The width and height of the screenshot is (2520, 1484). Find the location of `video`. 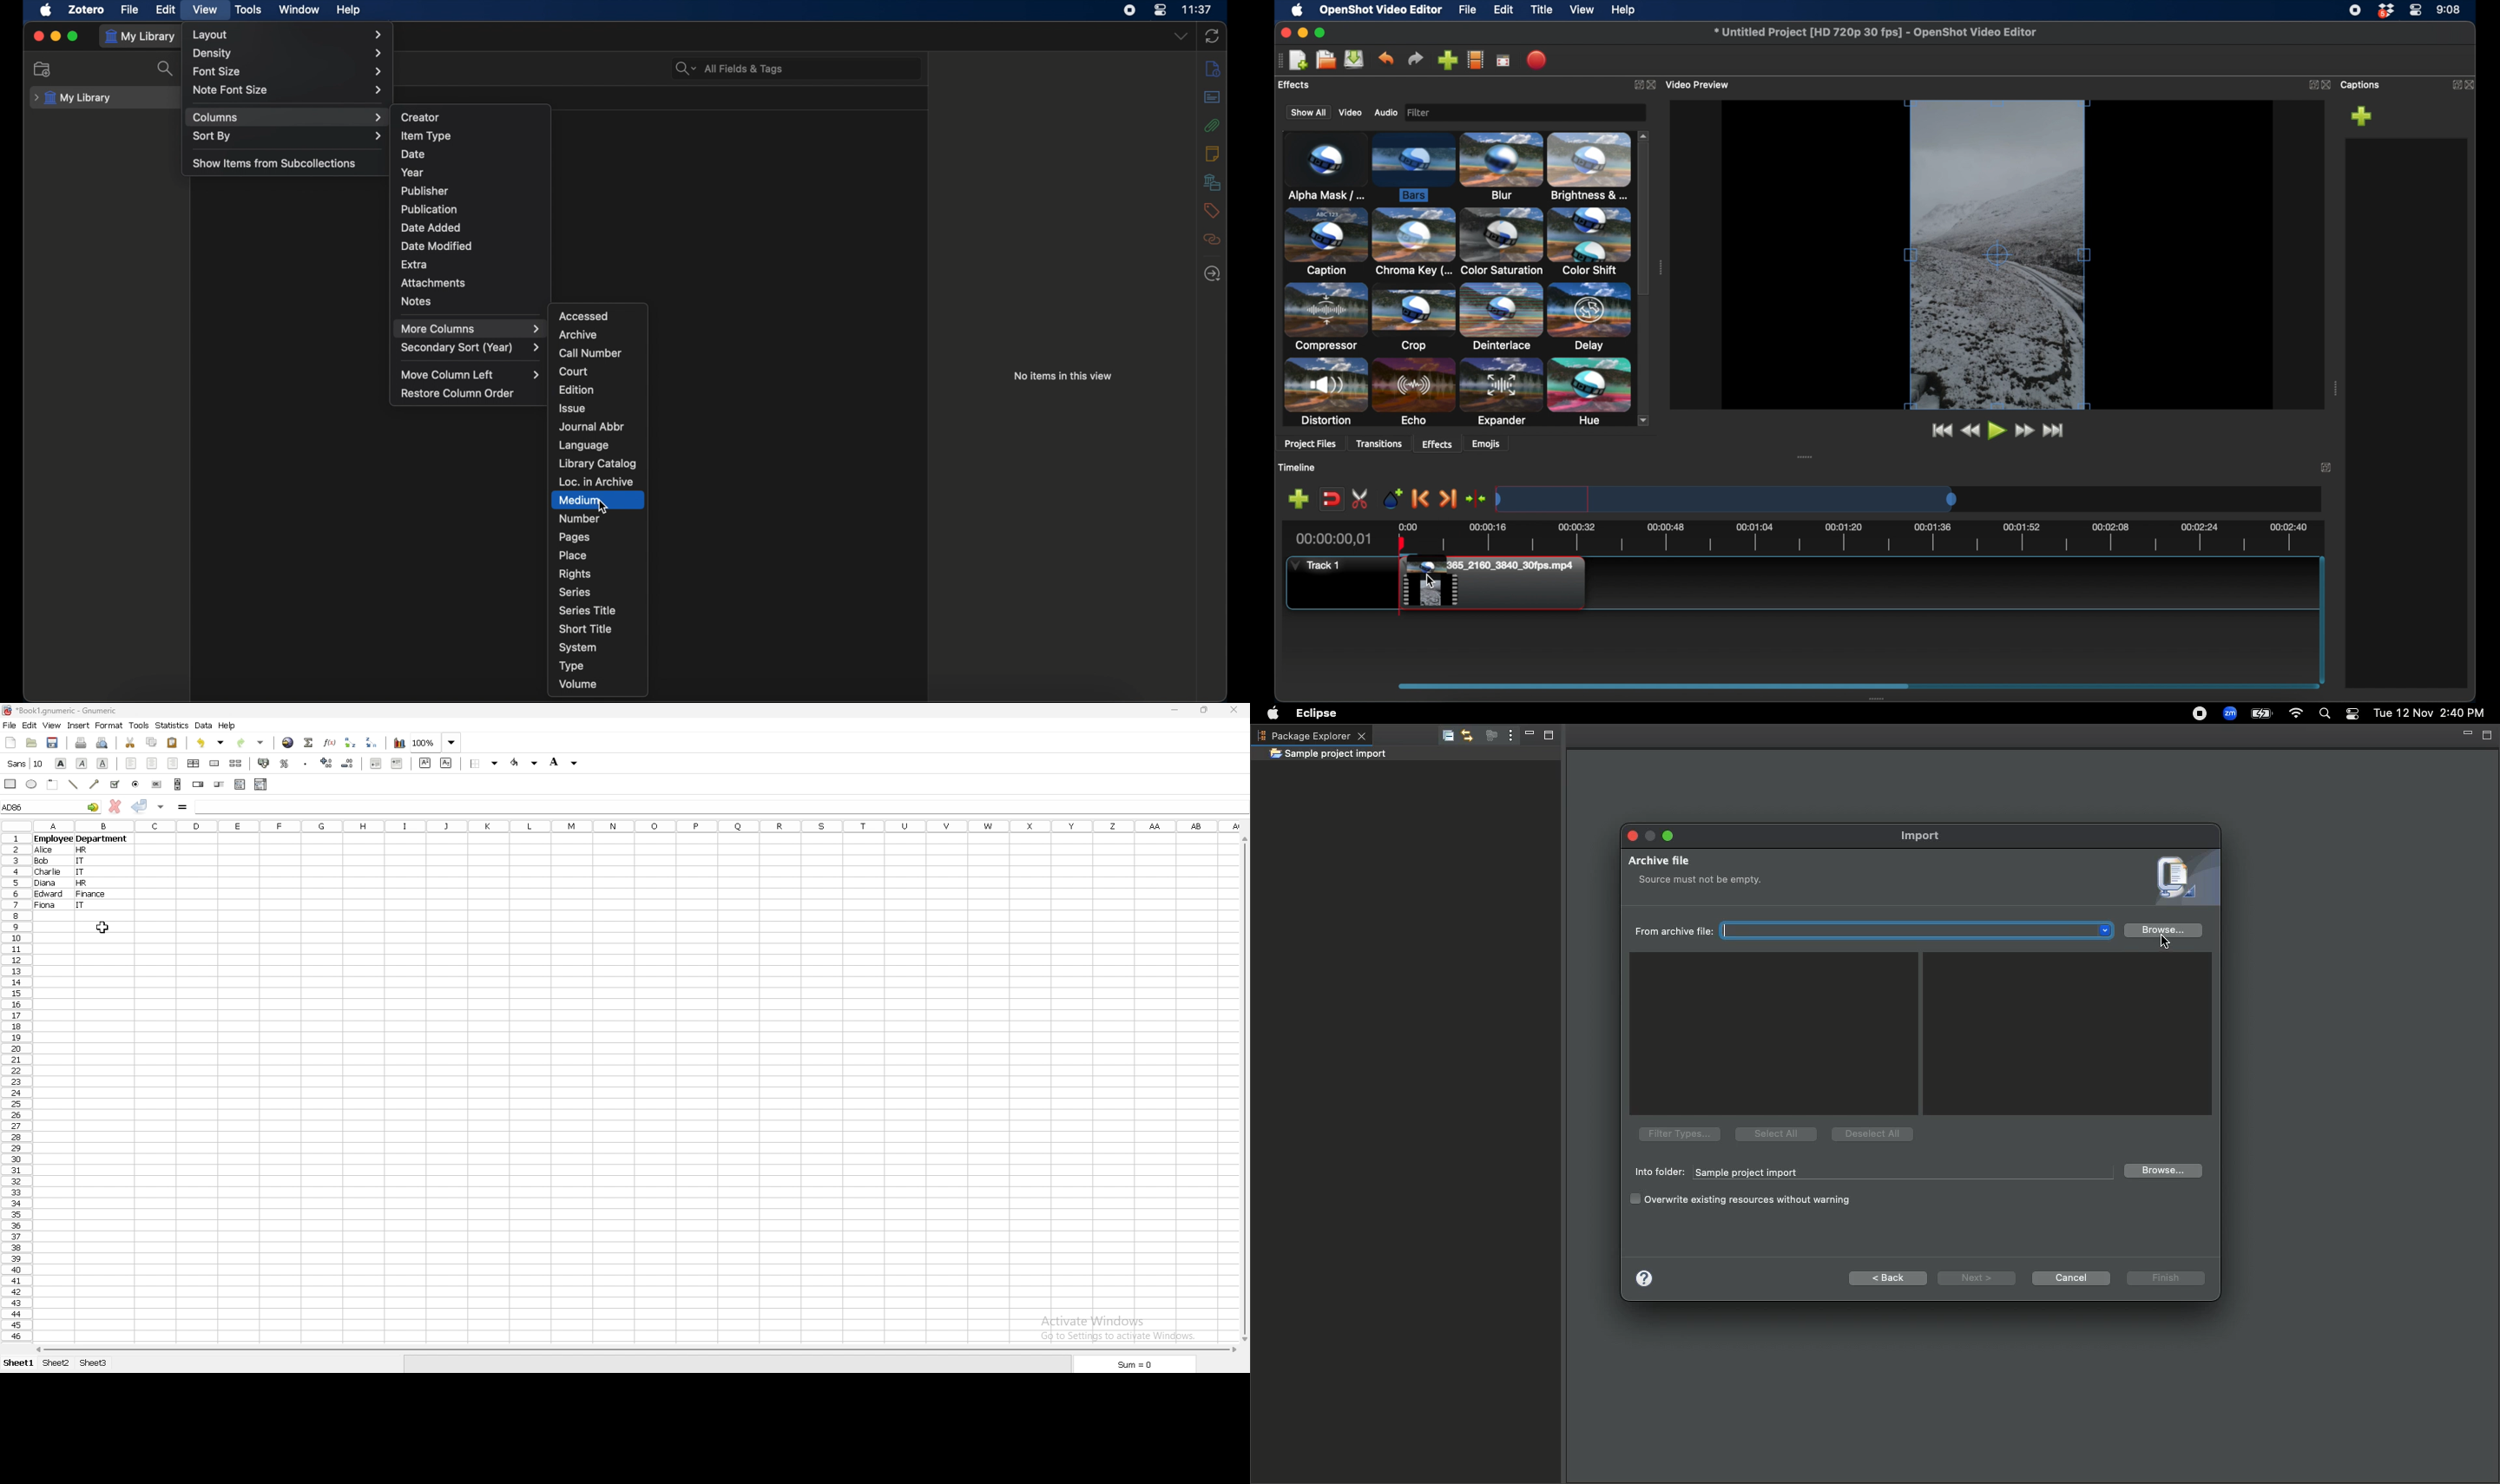

video is located at coordinates (1350, 113).